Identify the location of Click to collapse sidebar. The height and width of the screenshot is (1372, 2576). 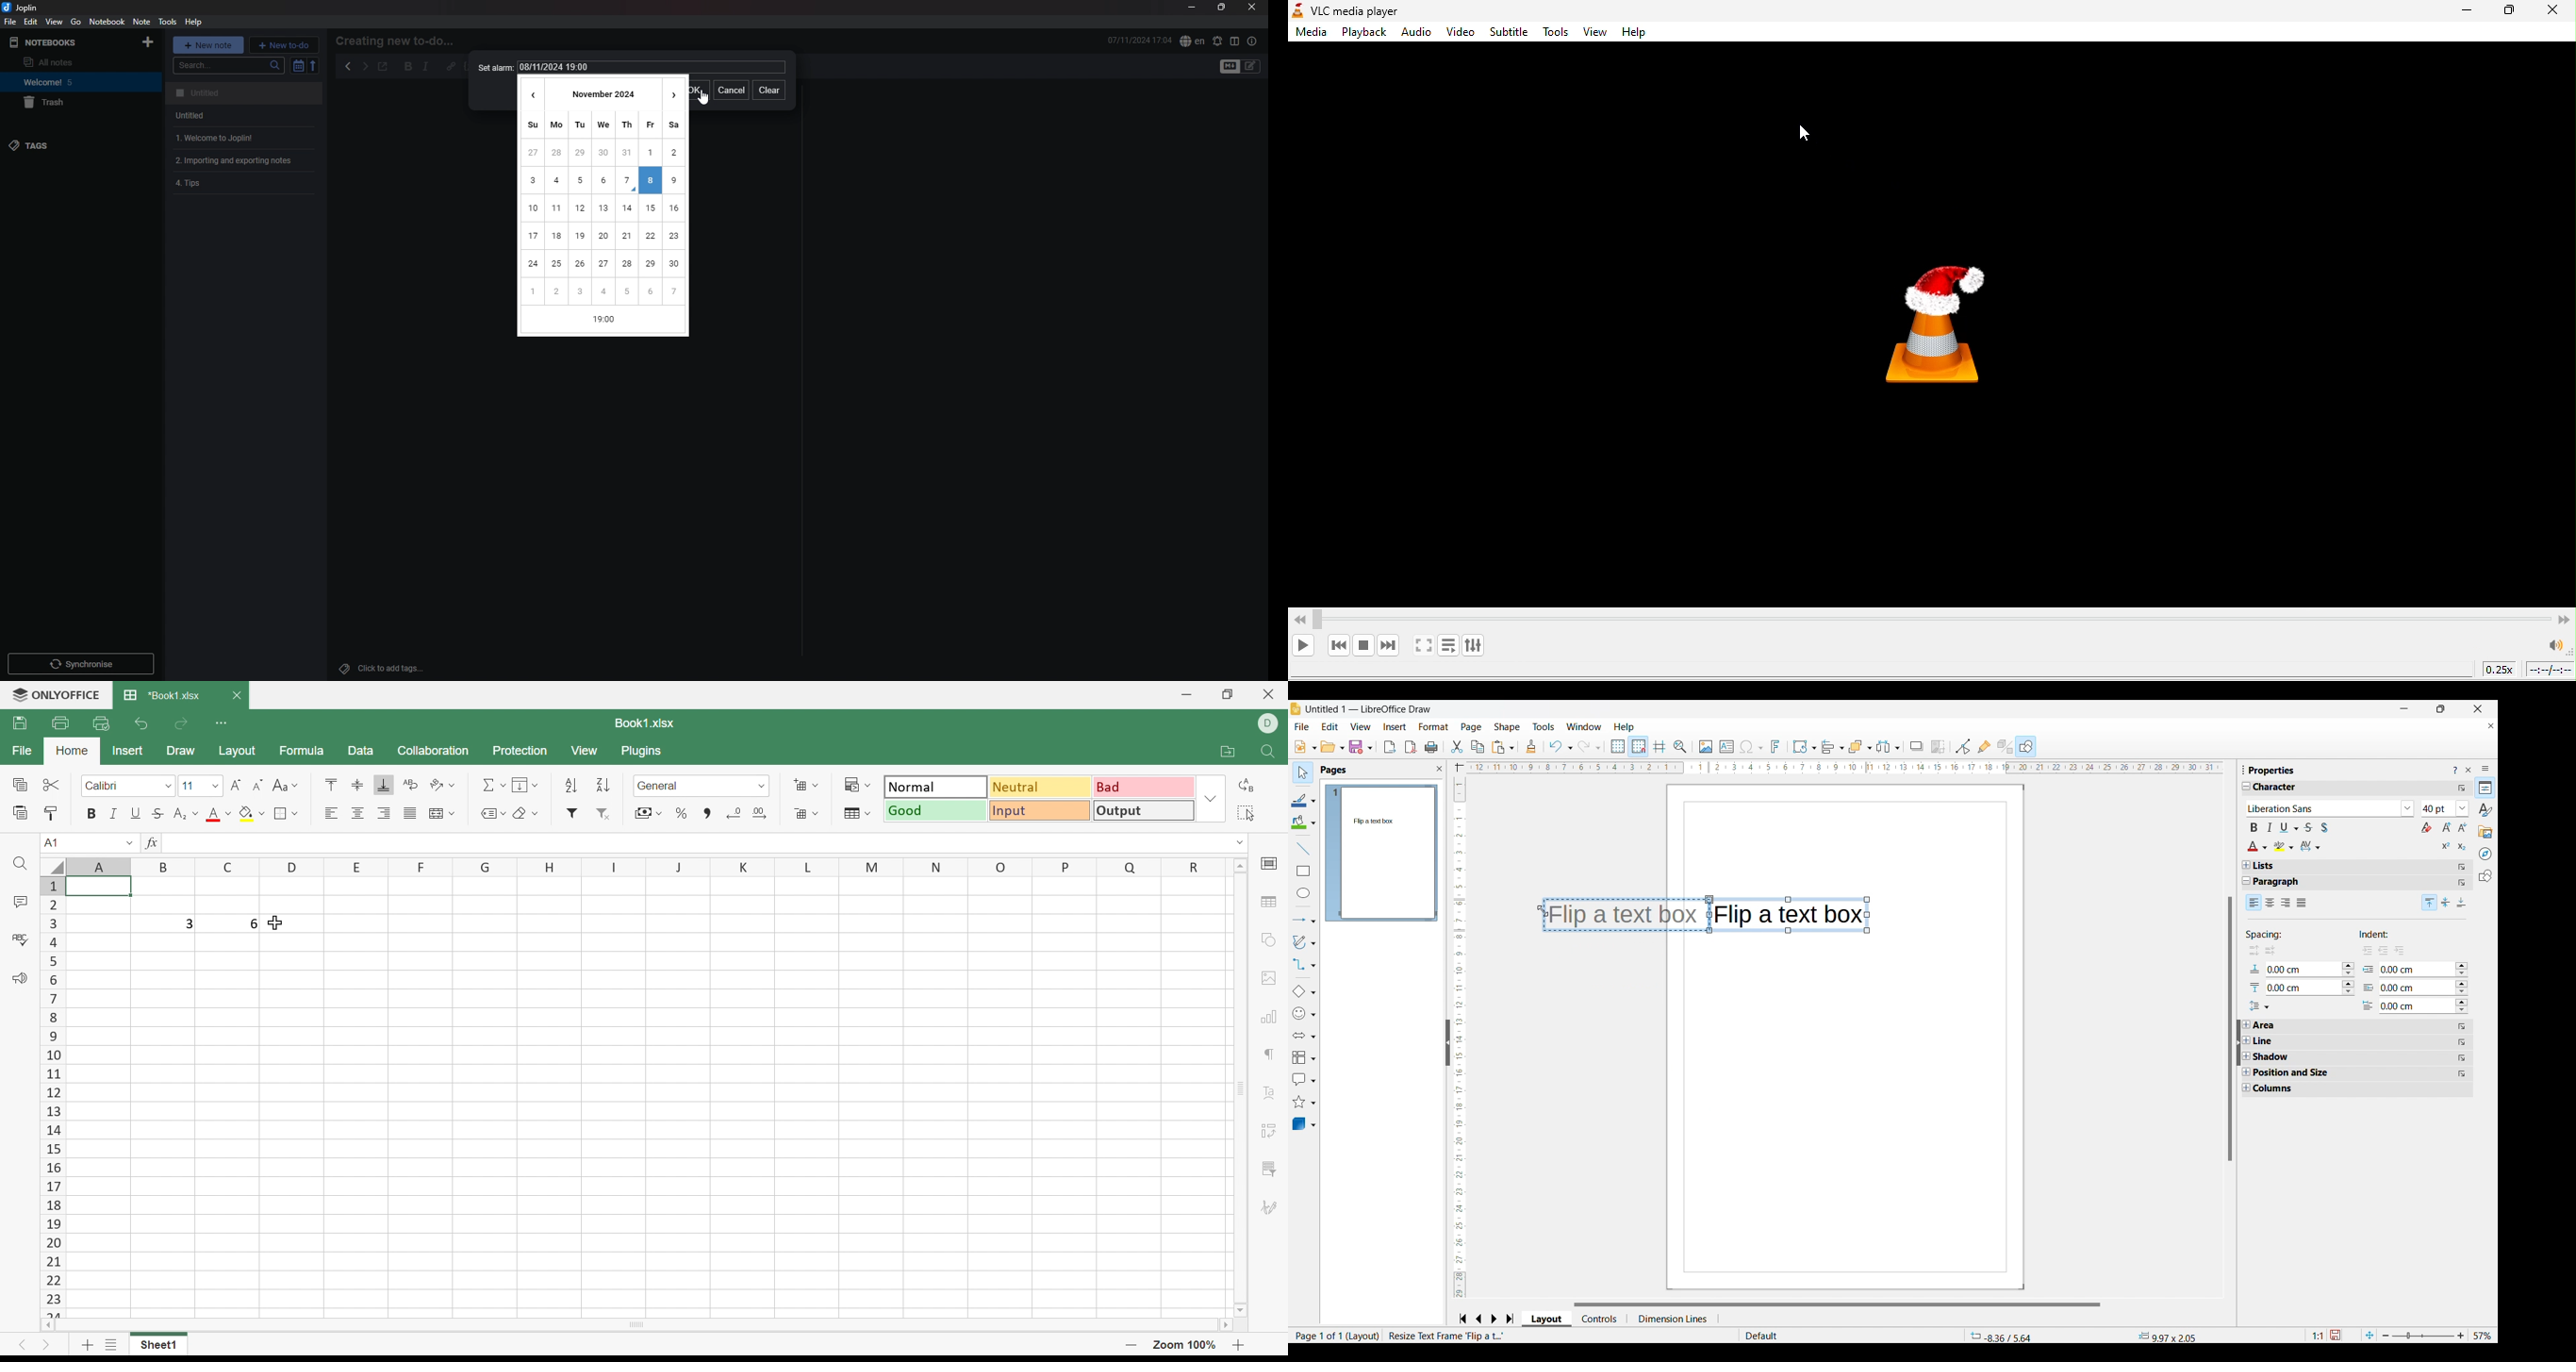
(2239, 1042).